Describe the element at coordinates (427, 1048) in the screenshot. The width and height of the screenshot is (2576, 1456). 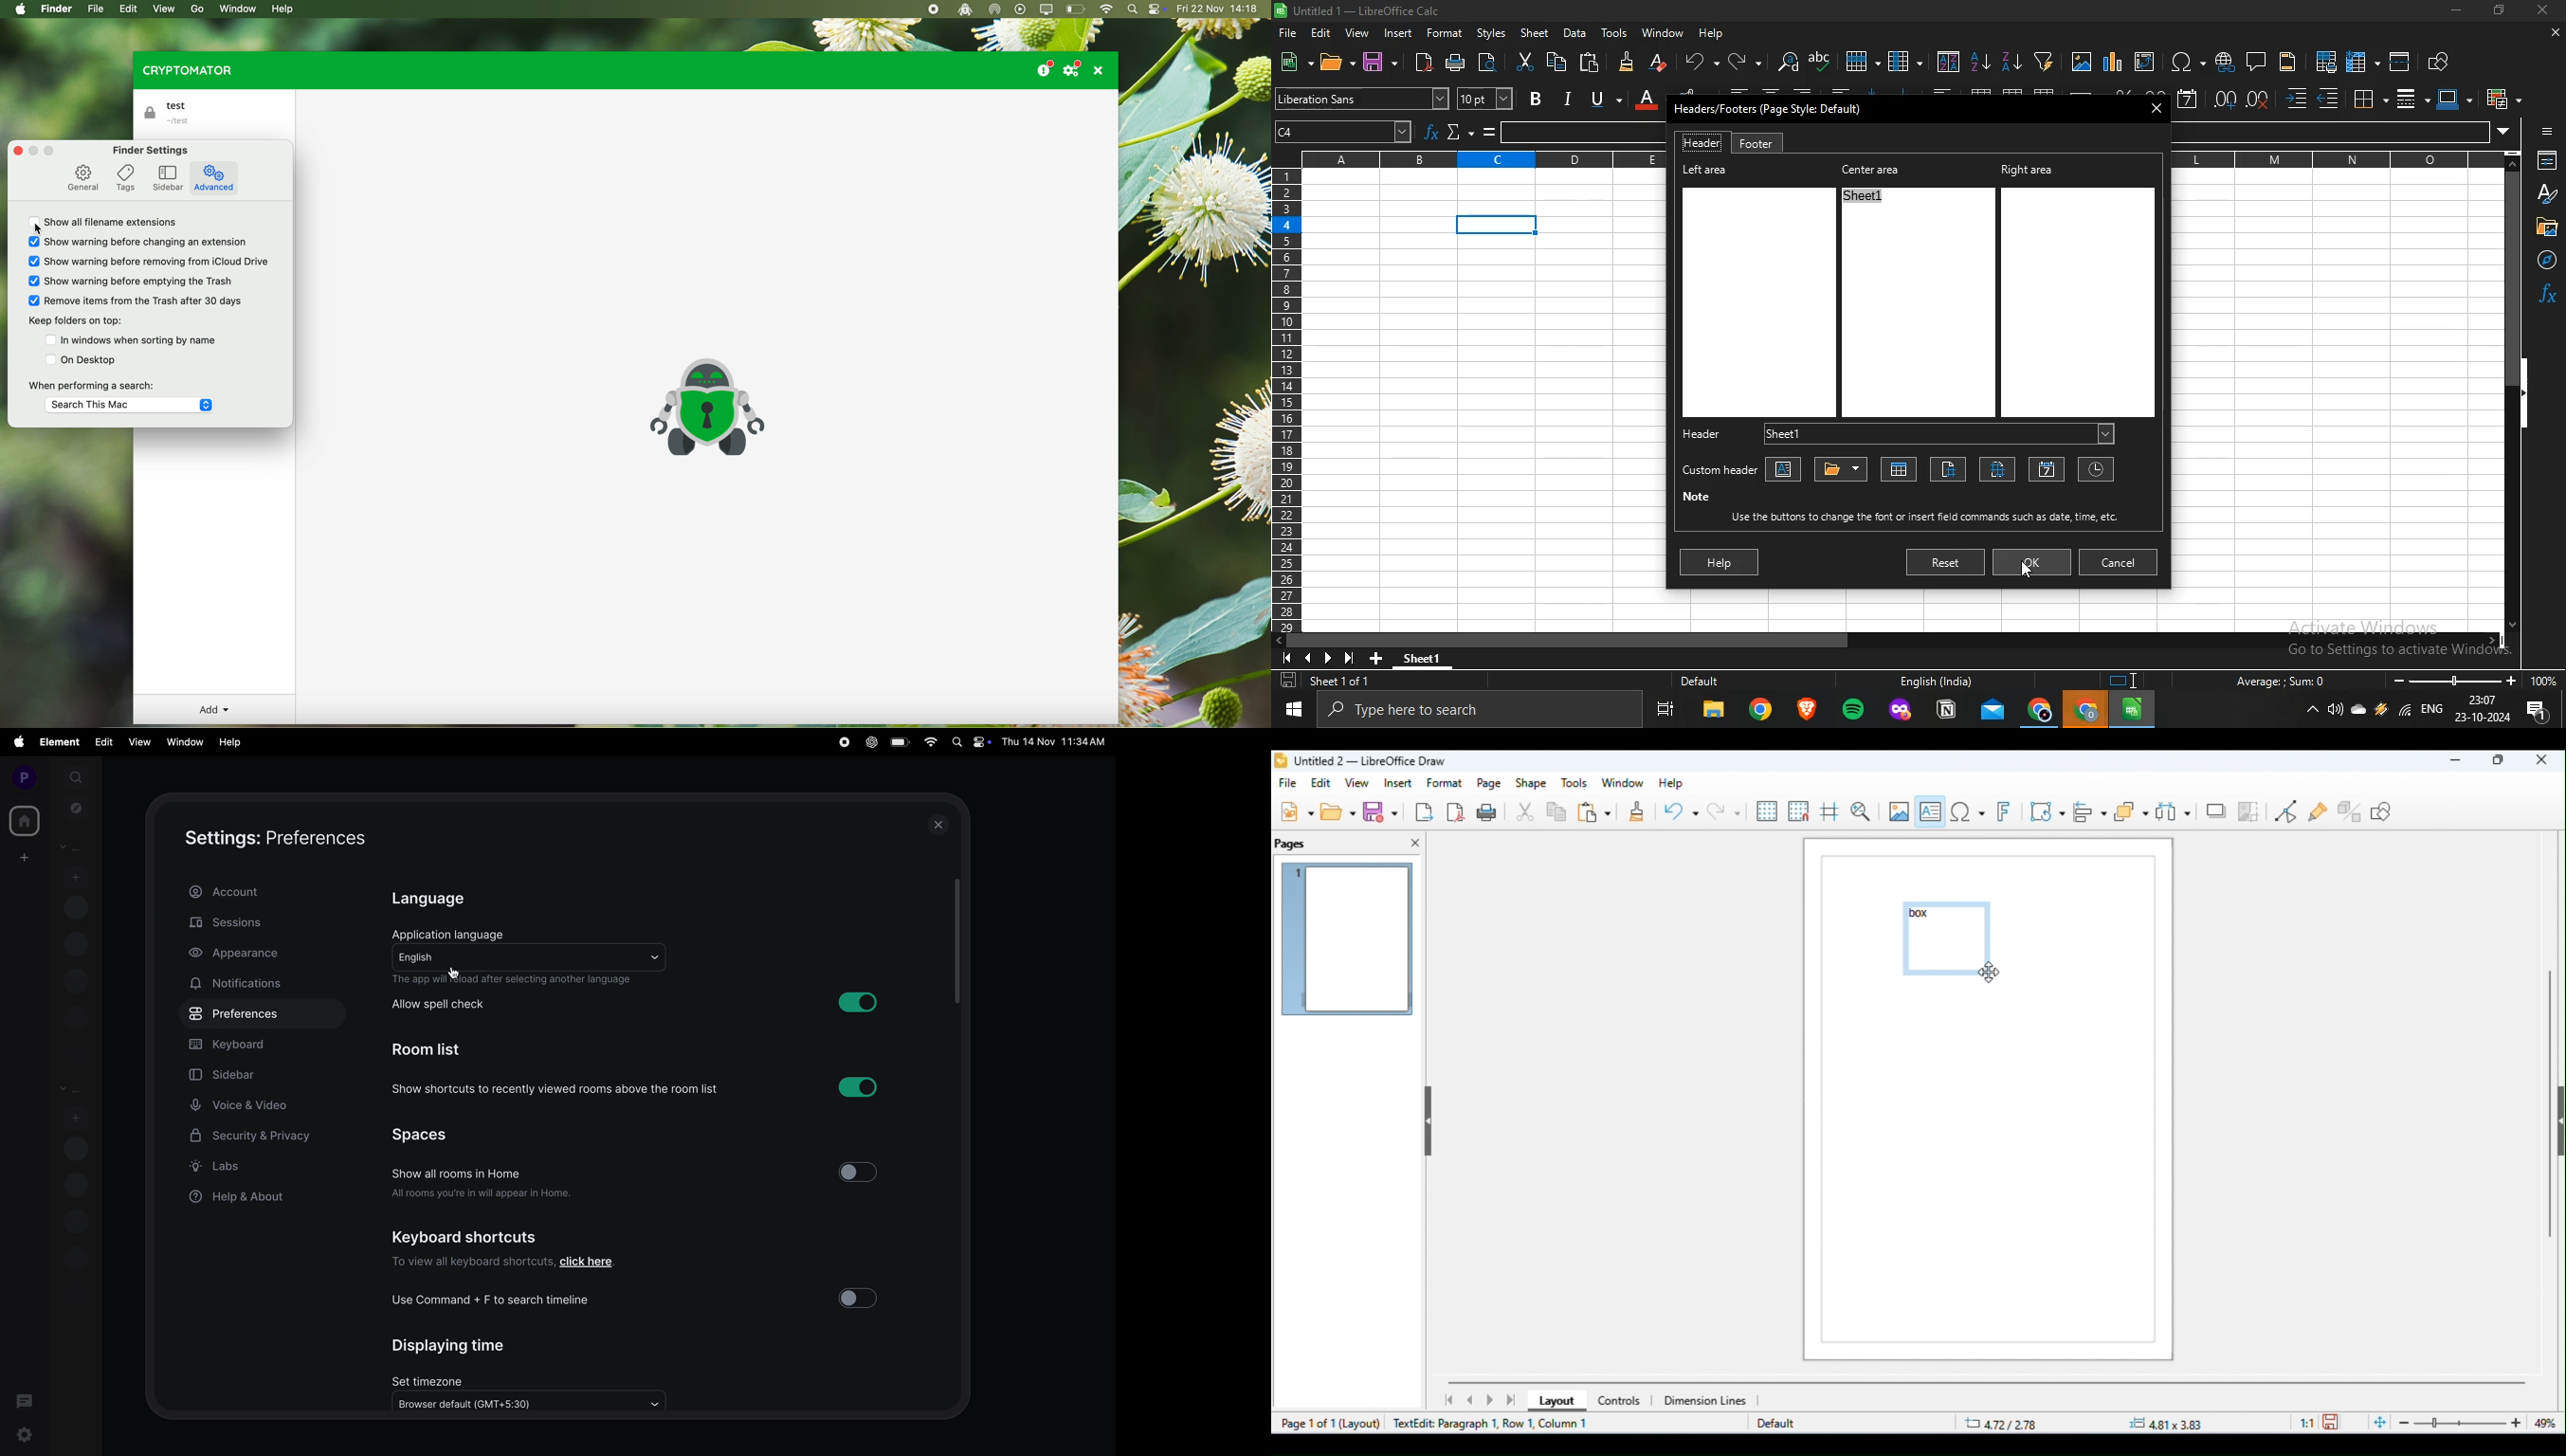
I see `room list` at that location.